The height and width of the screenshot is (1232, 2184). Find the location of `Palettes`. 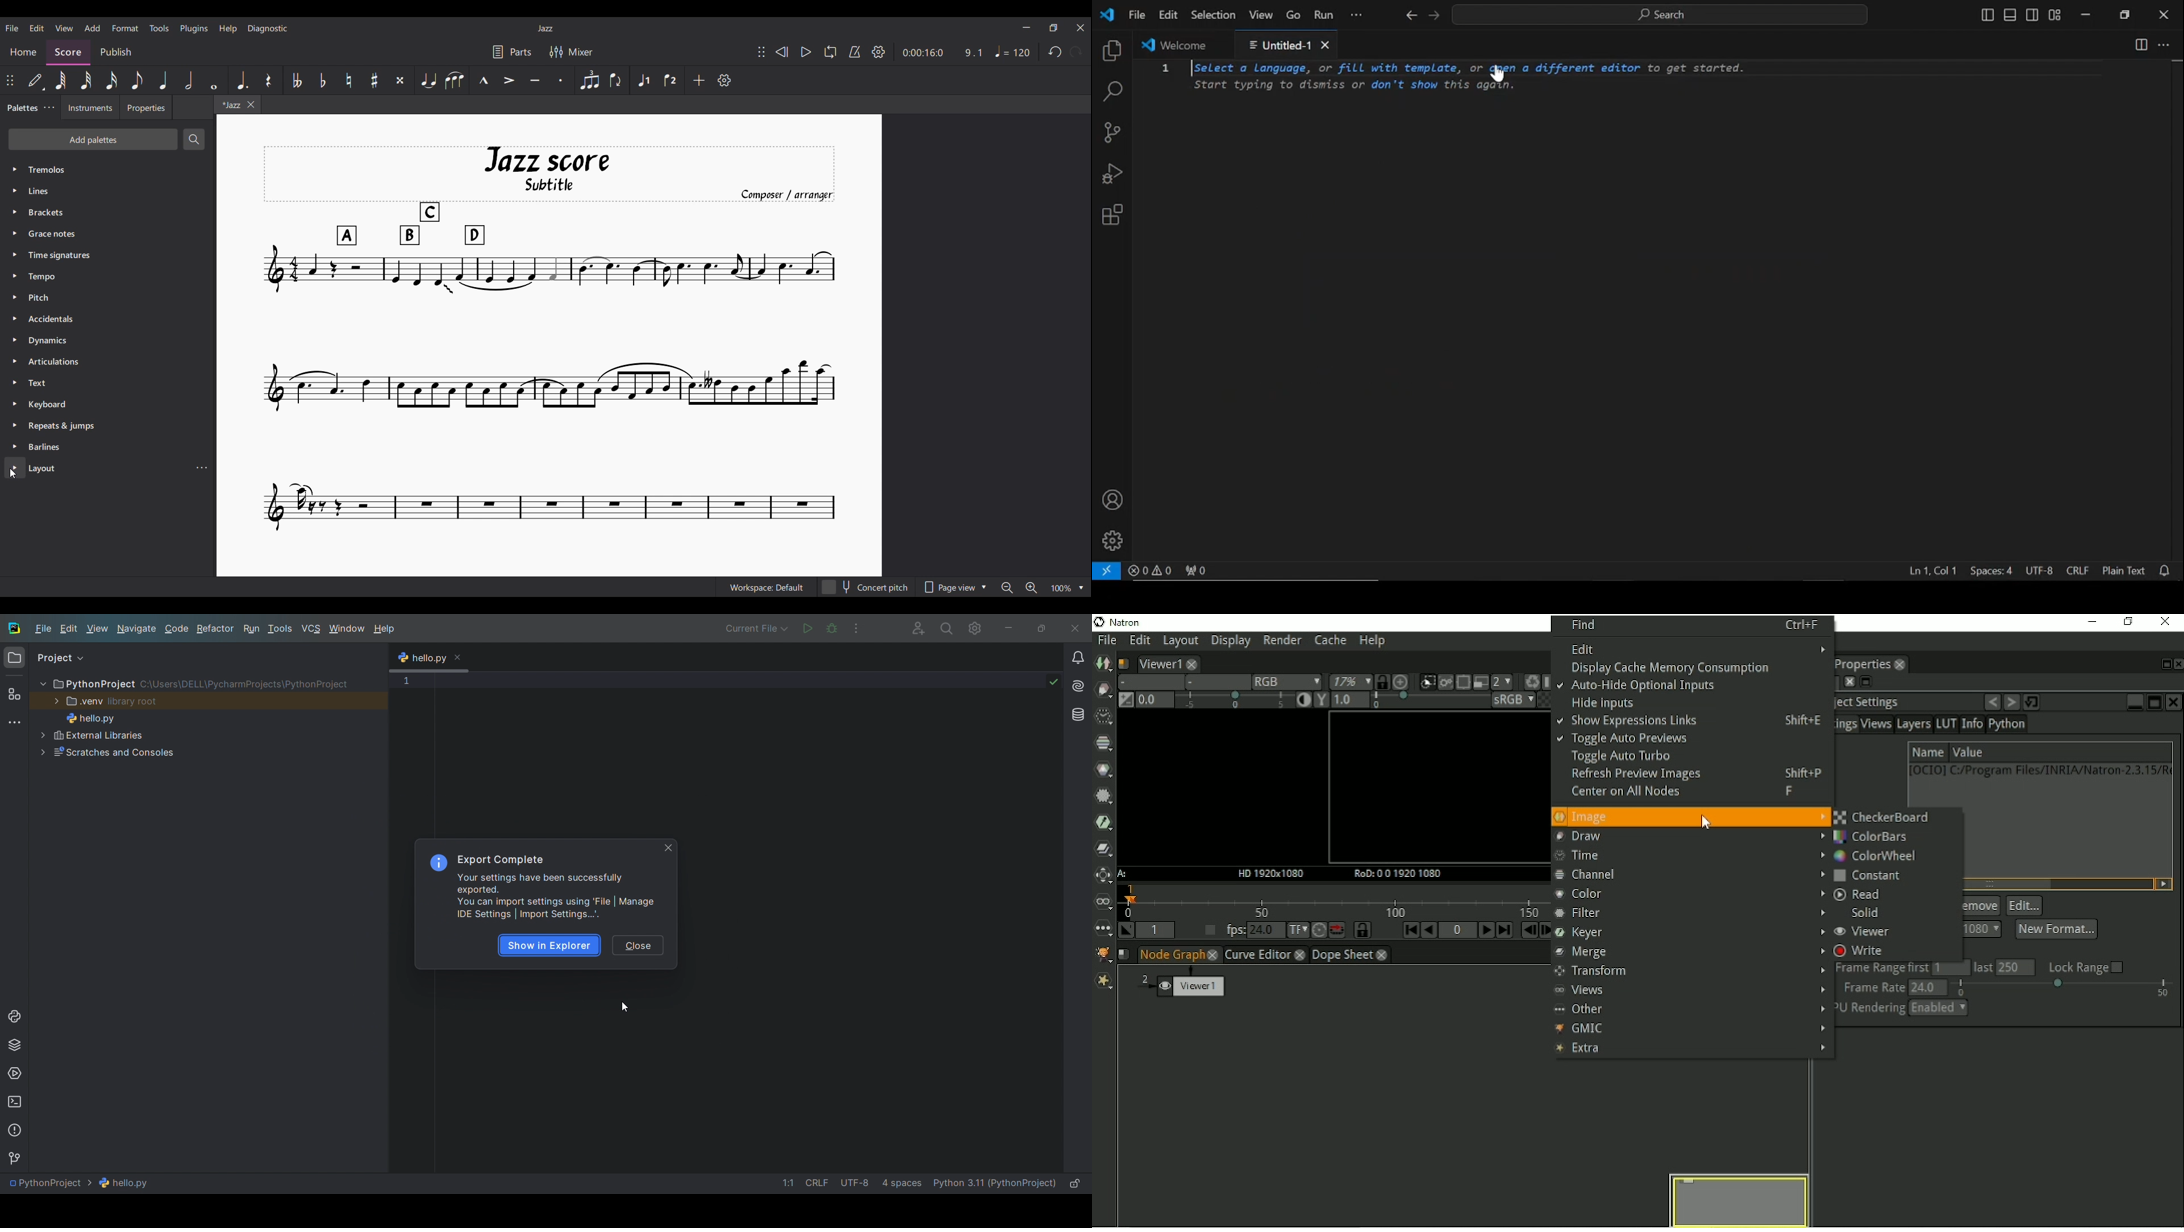

Palettes is located at coordinates (22, 109).